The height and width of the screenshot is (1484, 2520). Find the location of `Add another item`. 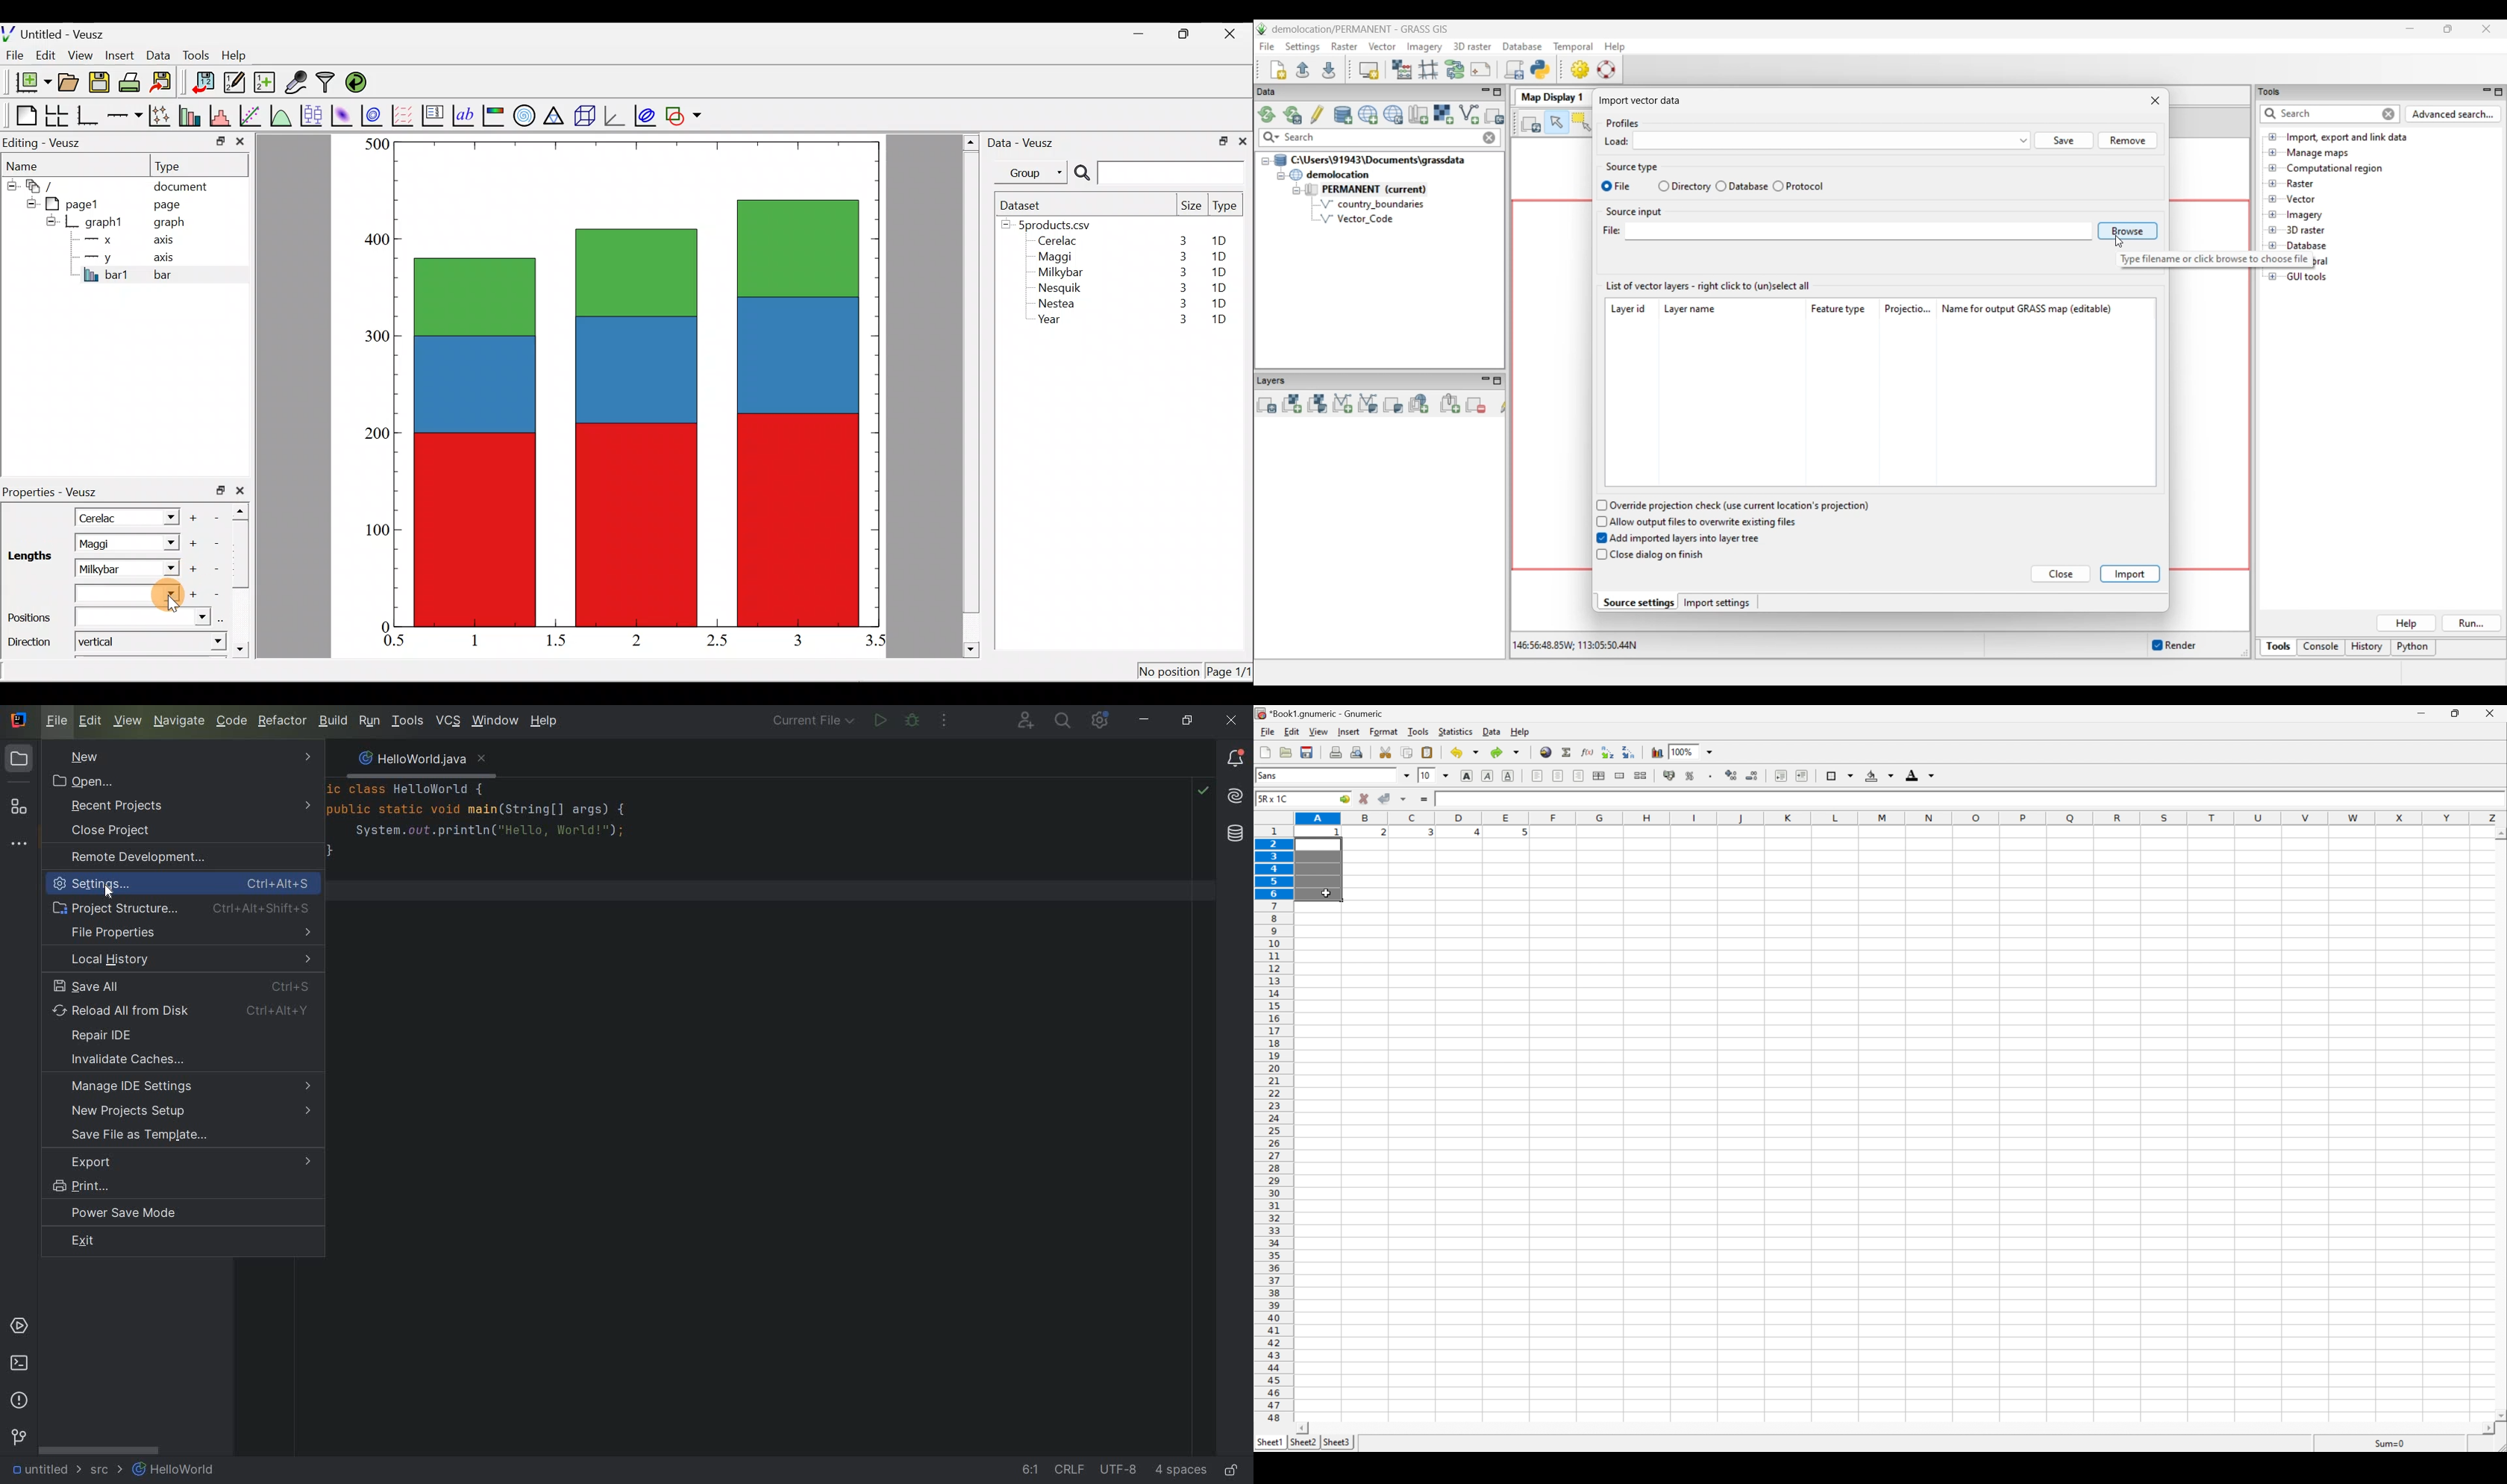

Add another item is located at coordinates (191, 544).